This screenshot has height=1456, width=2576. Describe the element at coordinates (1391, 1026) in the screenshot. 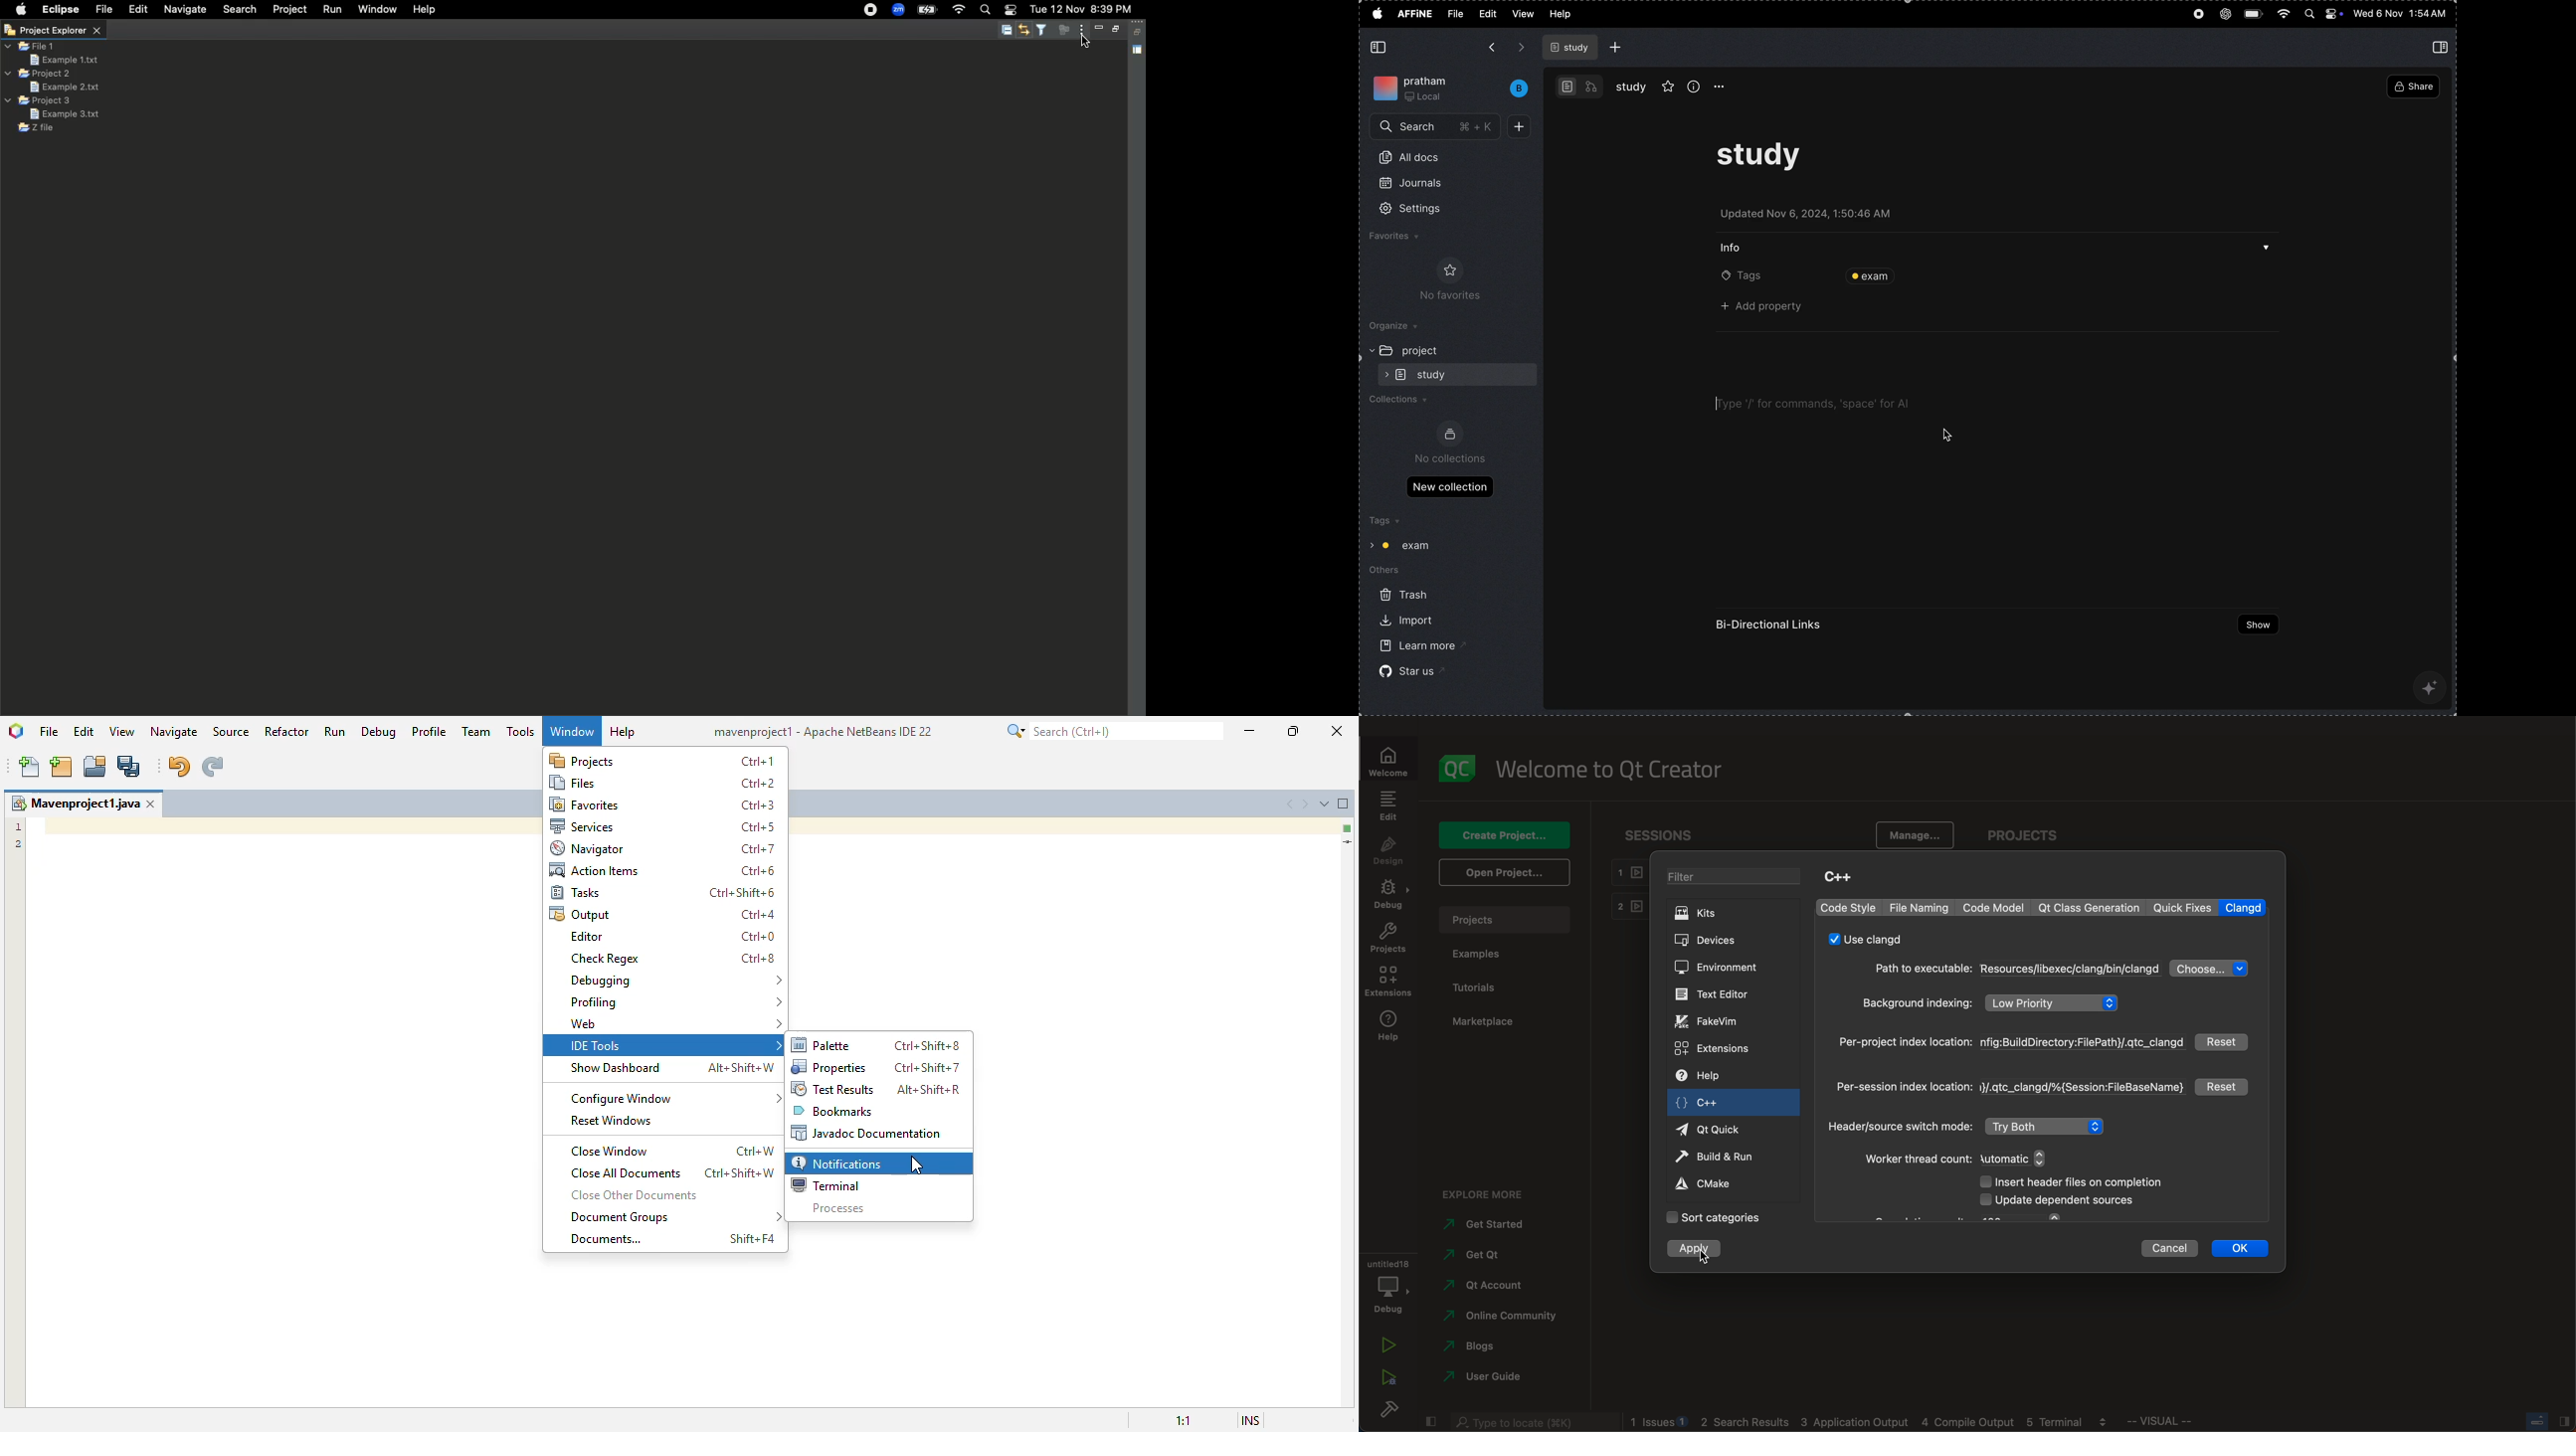

I see `help` at that location.